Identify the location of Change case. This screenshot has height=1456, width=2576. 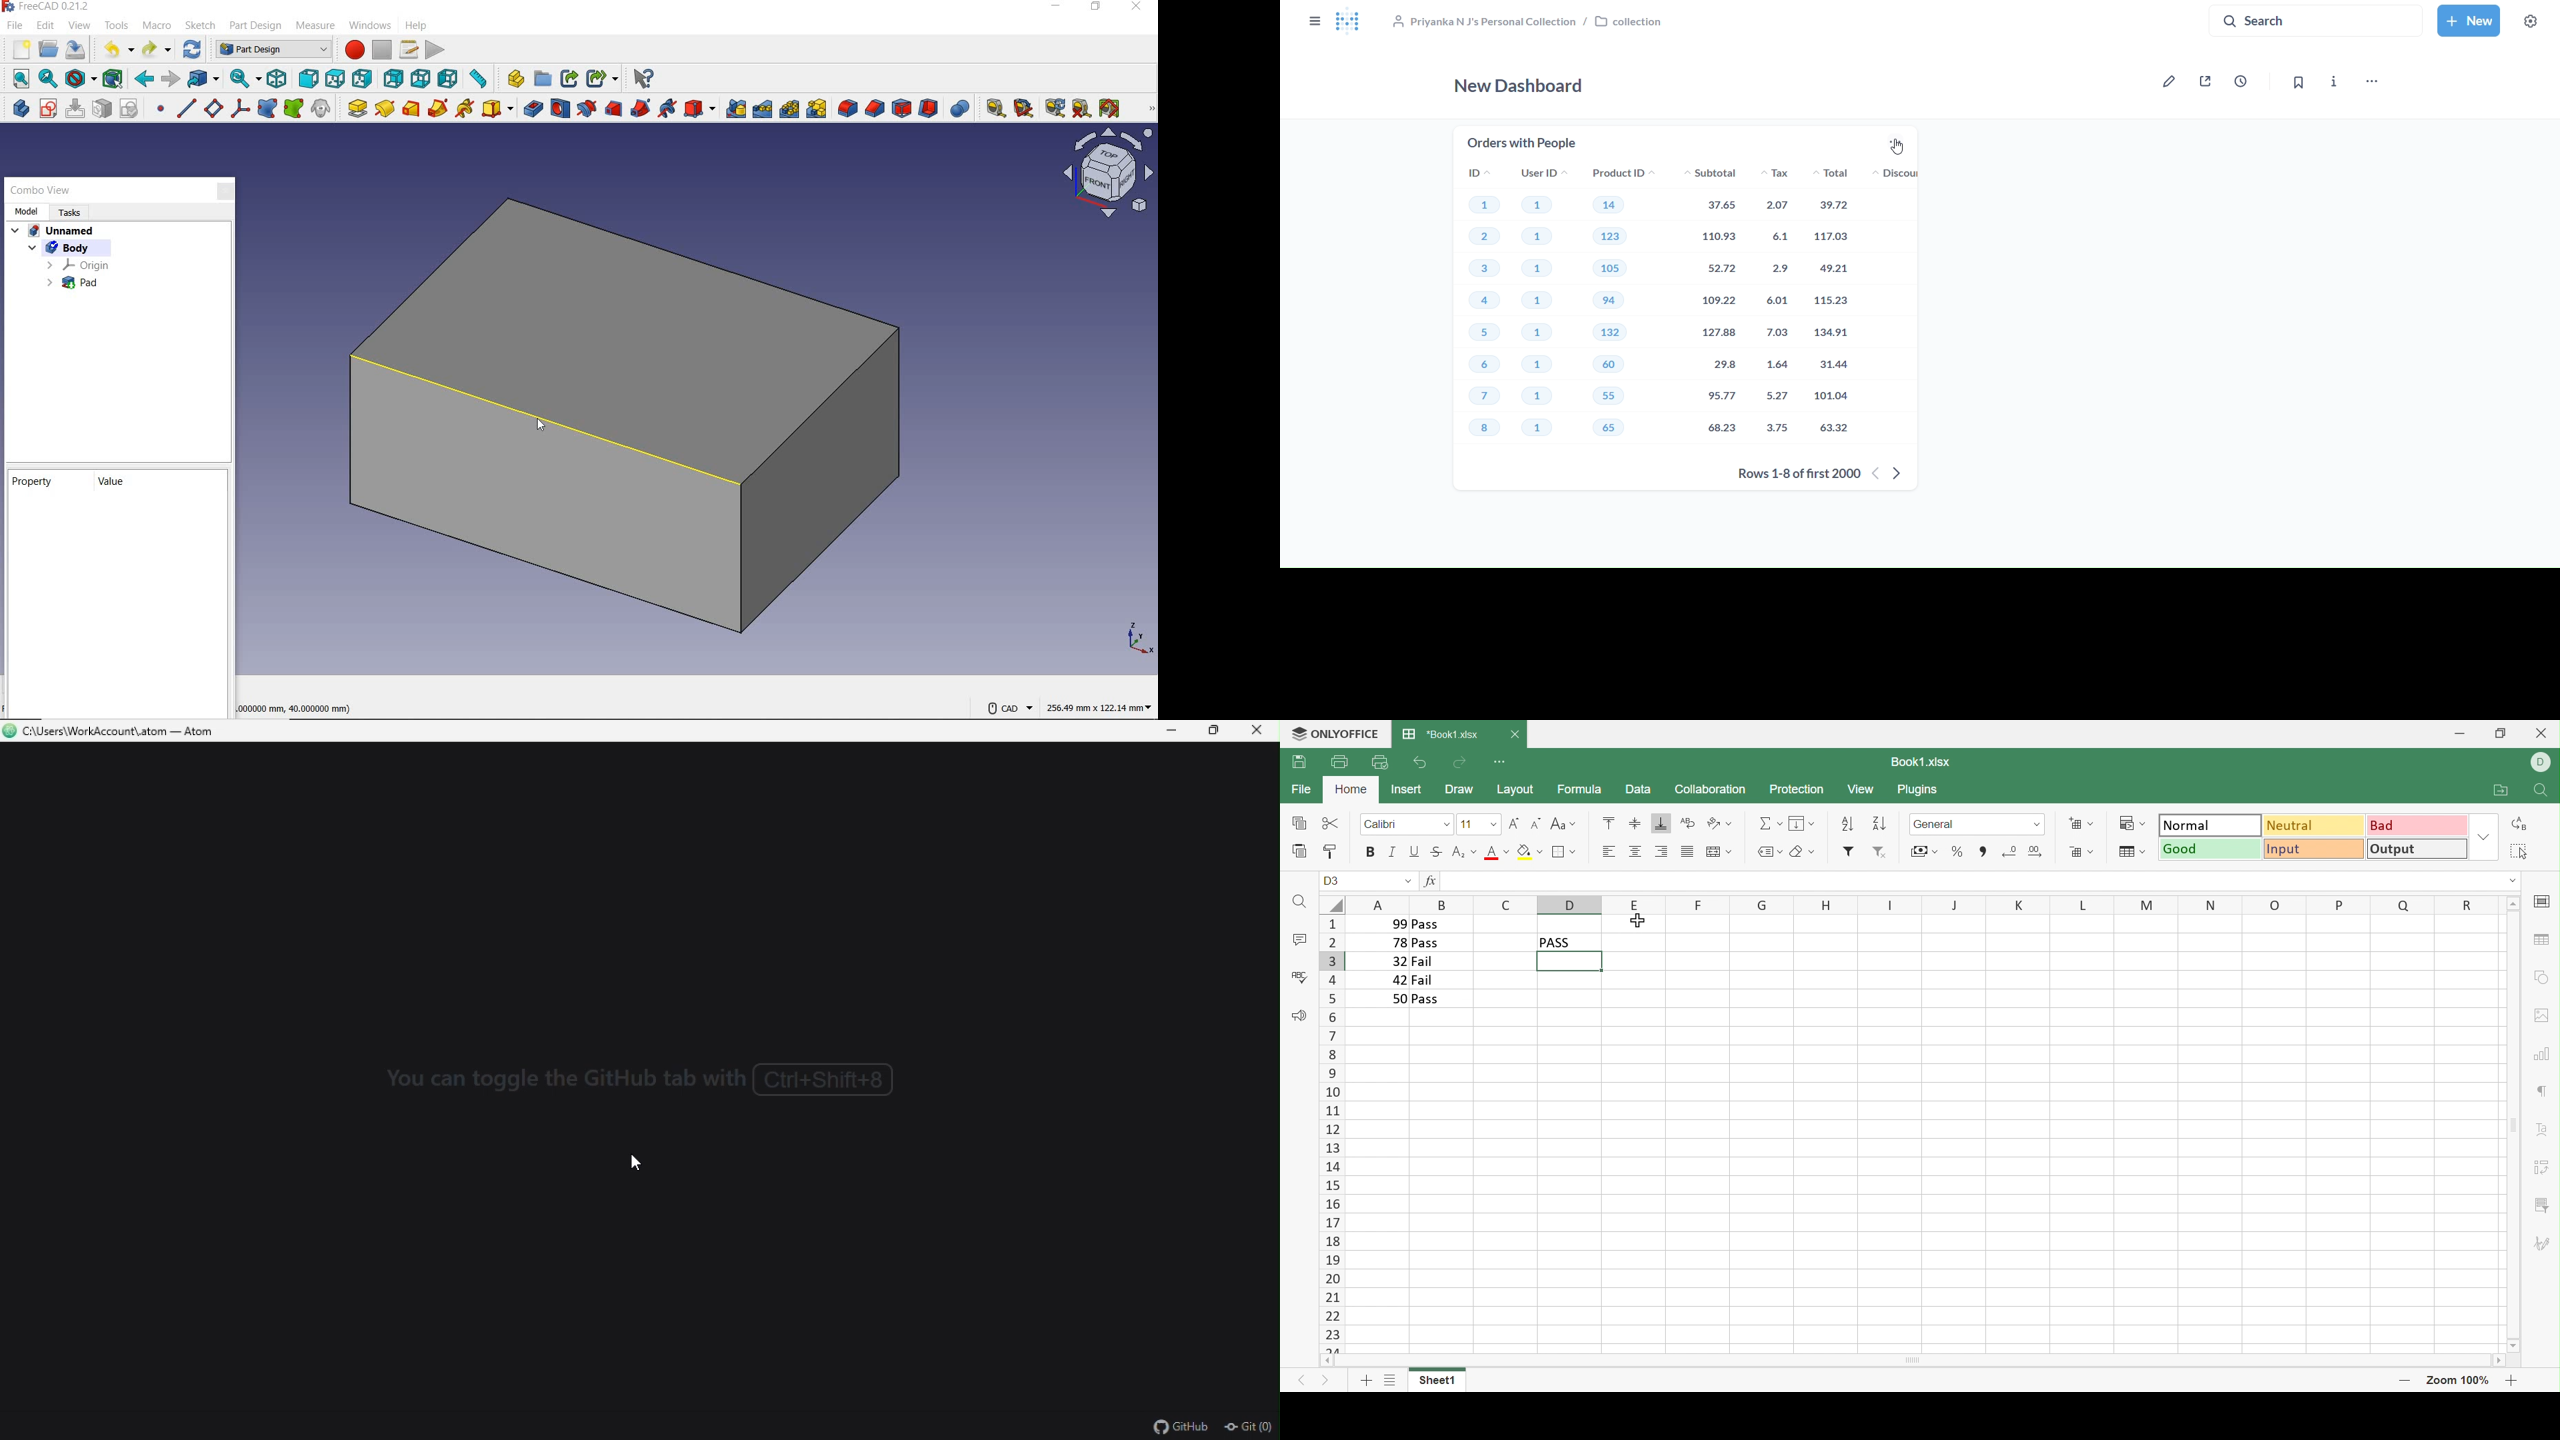
(1562, 825).